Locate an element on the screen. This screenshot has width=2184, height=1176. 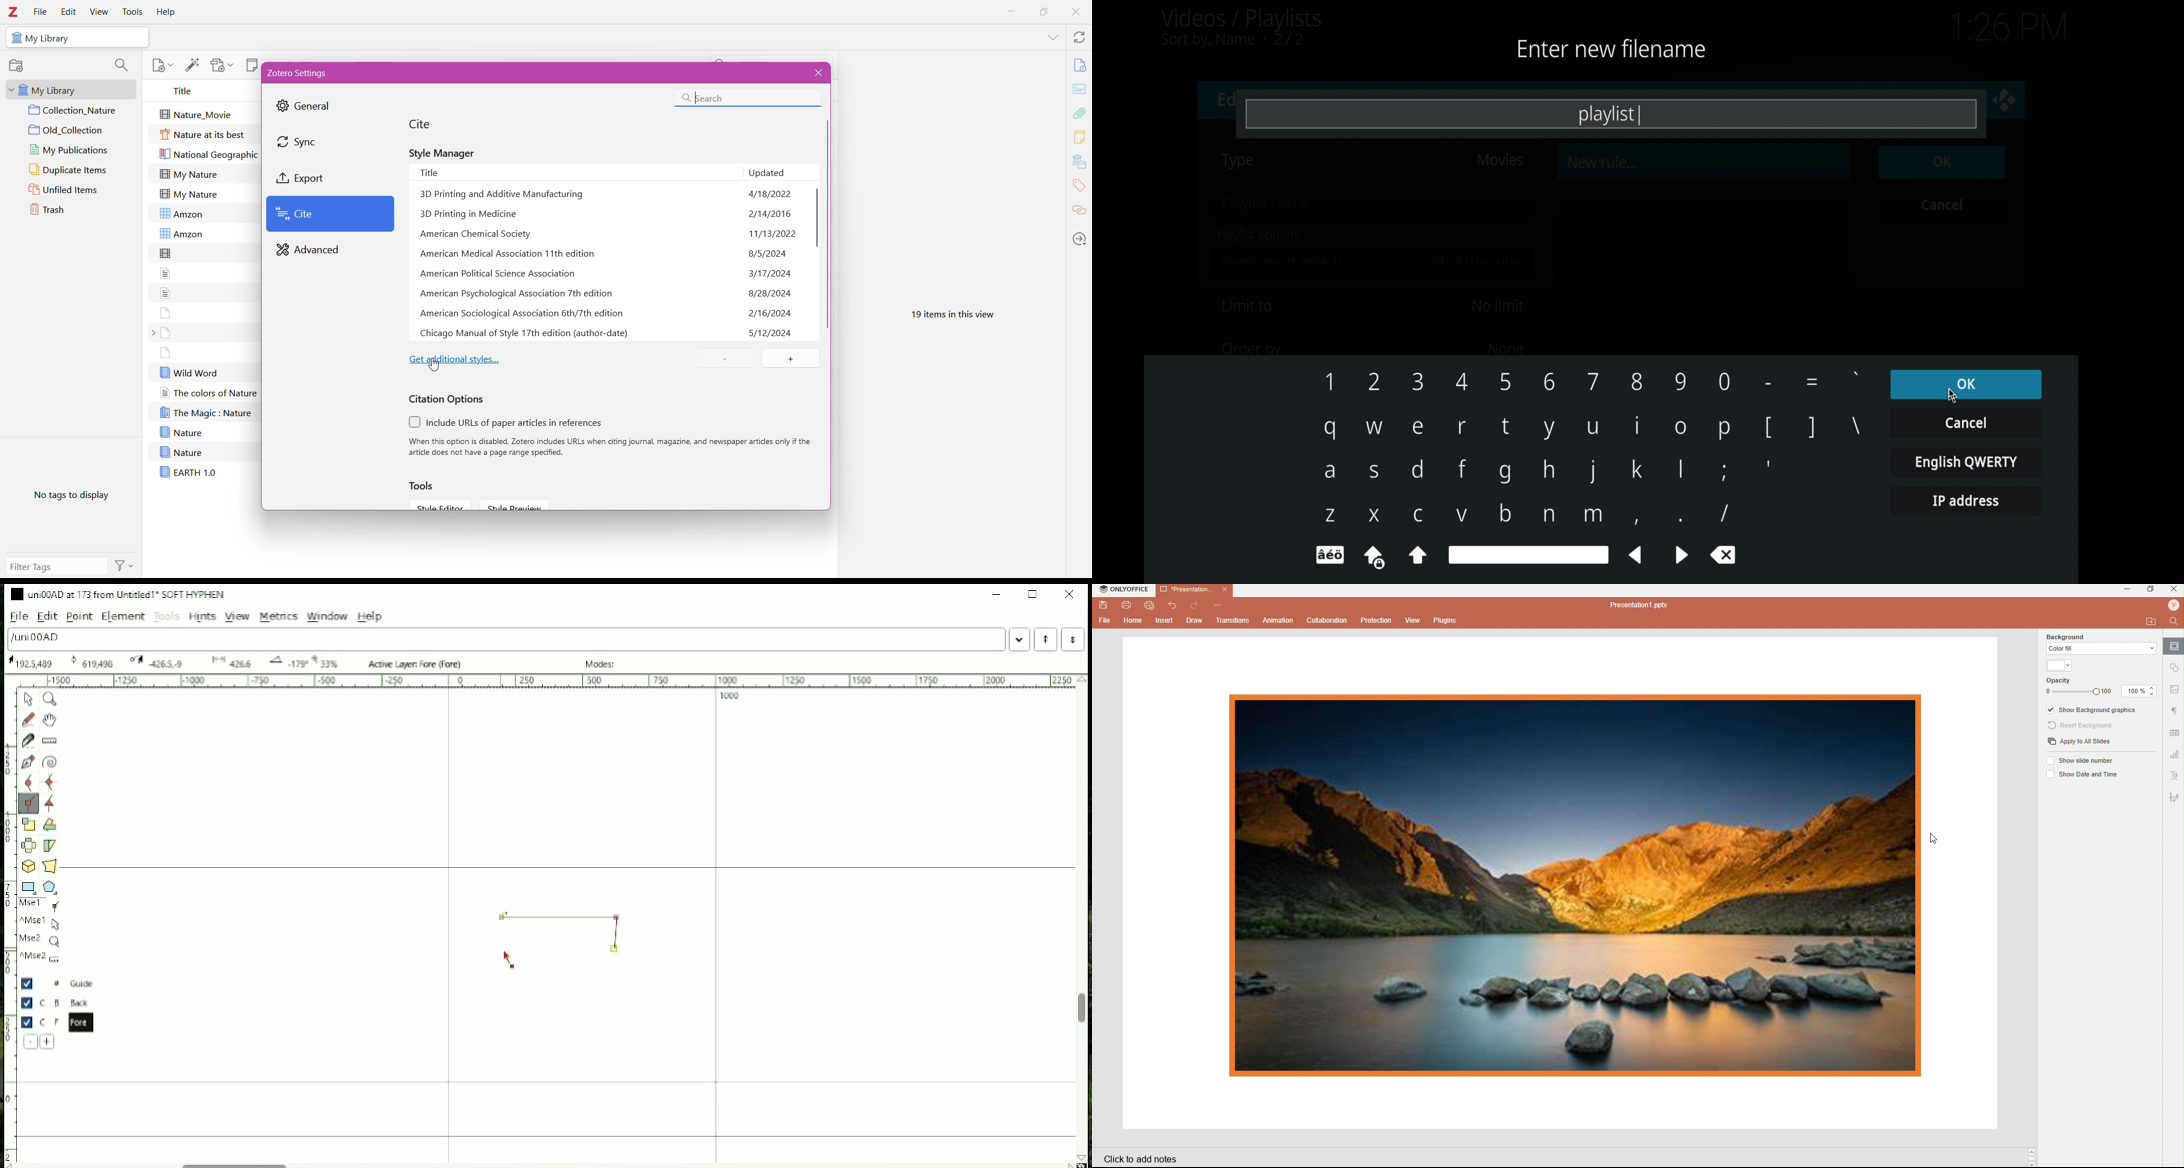
Checkbox  is located at coordinates (415, 422).